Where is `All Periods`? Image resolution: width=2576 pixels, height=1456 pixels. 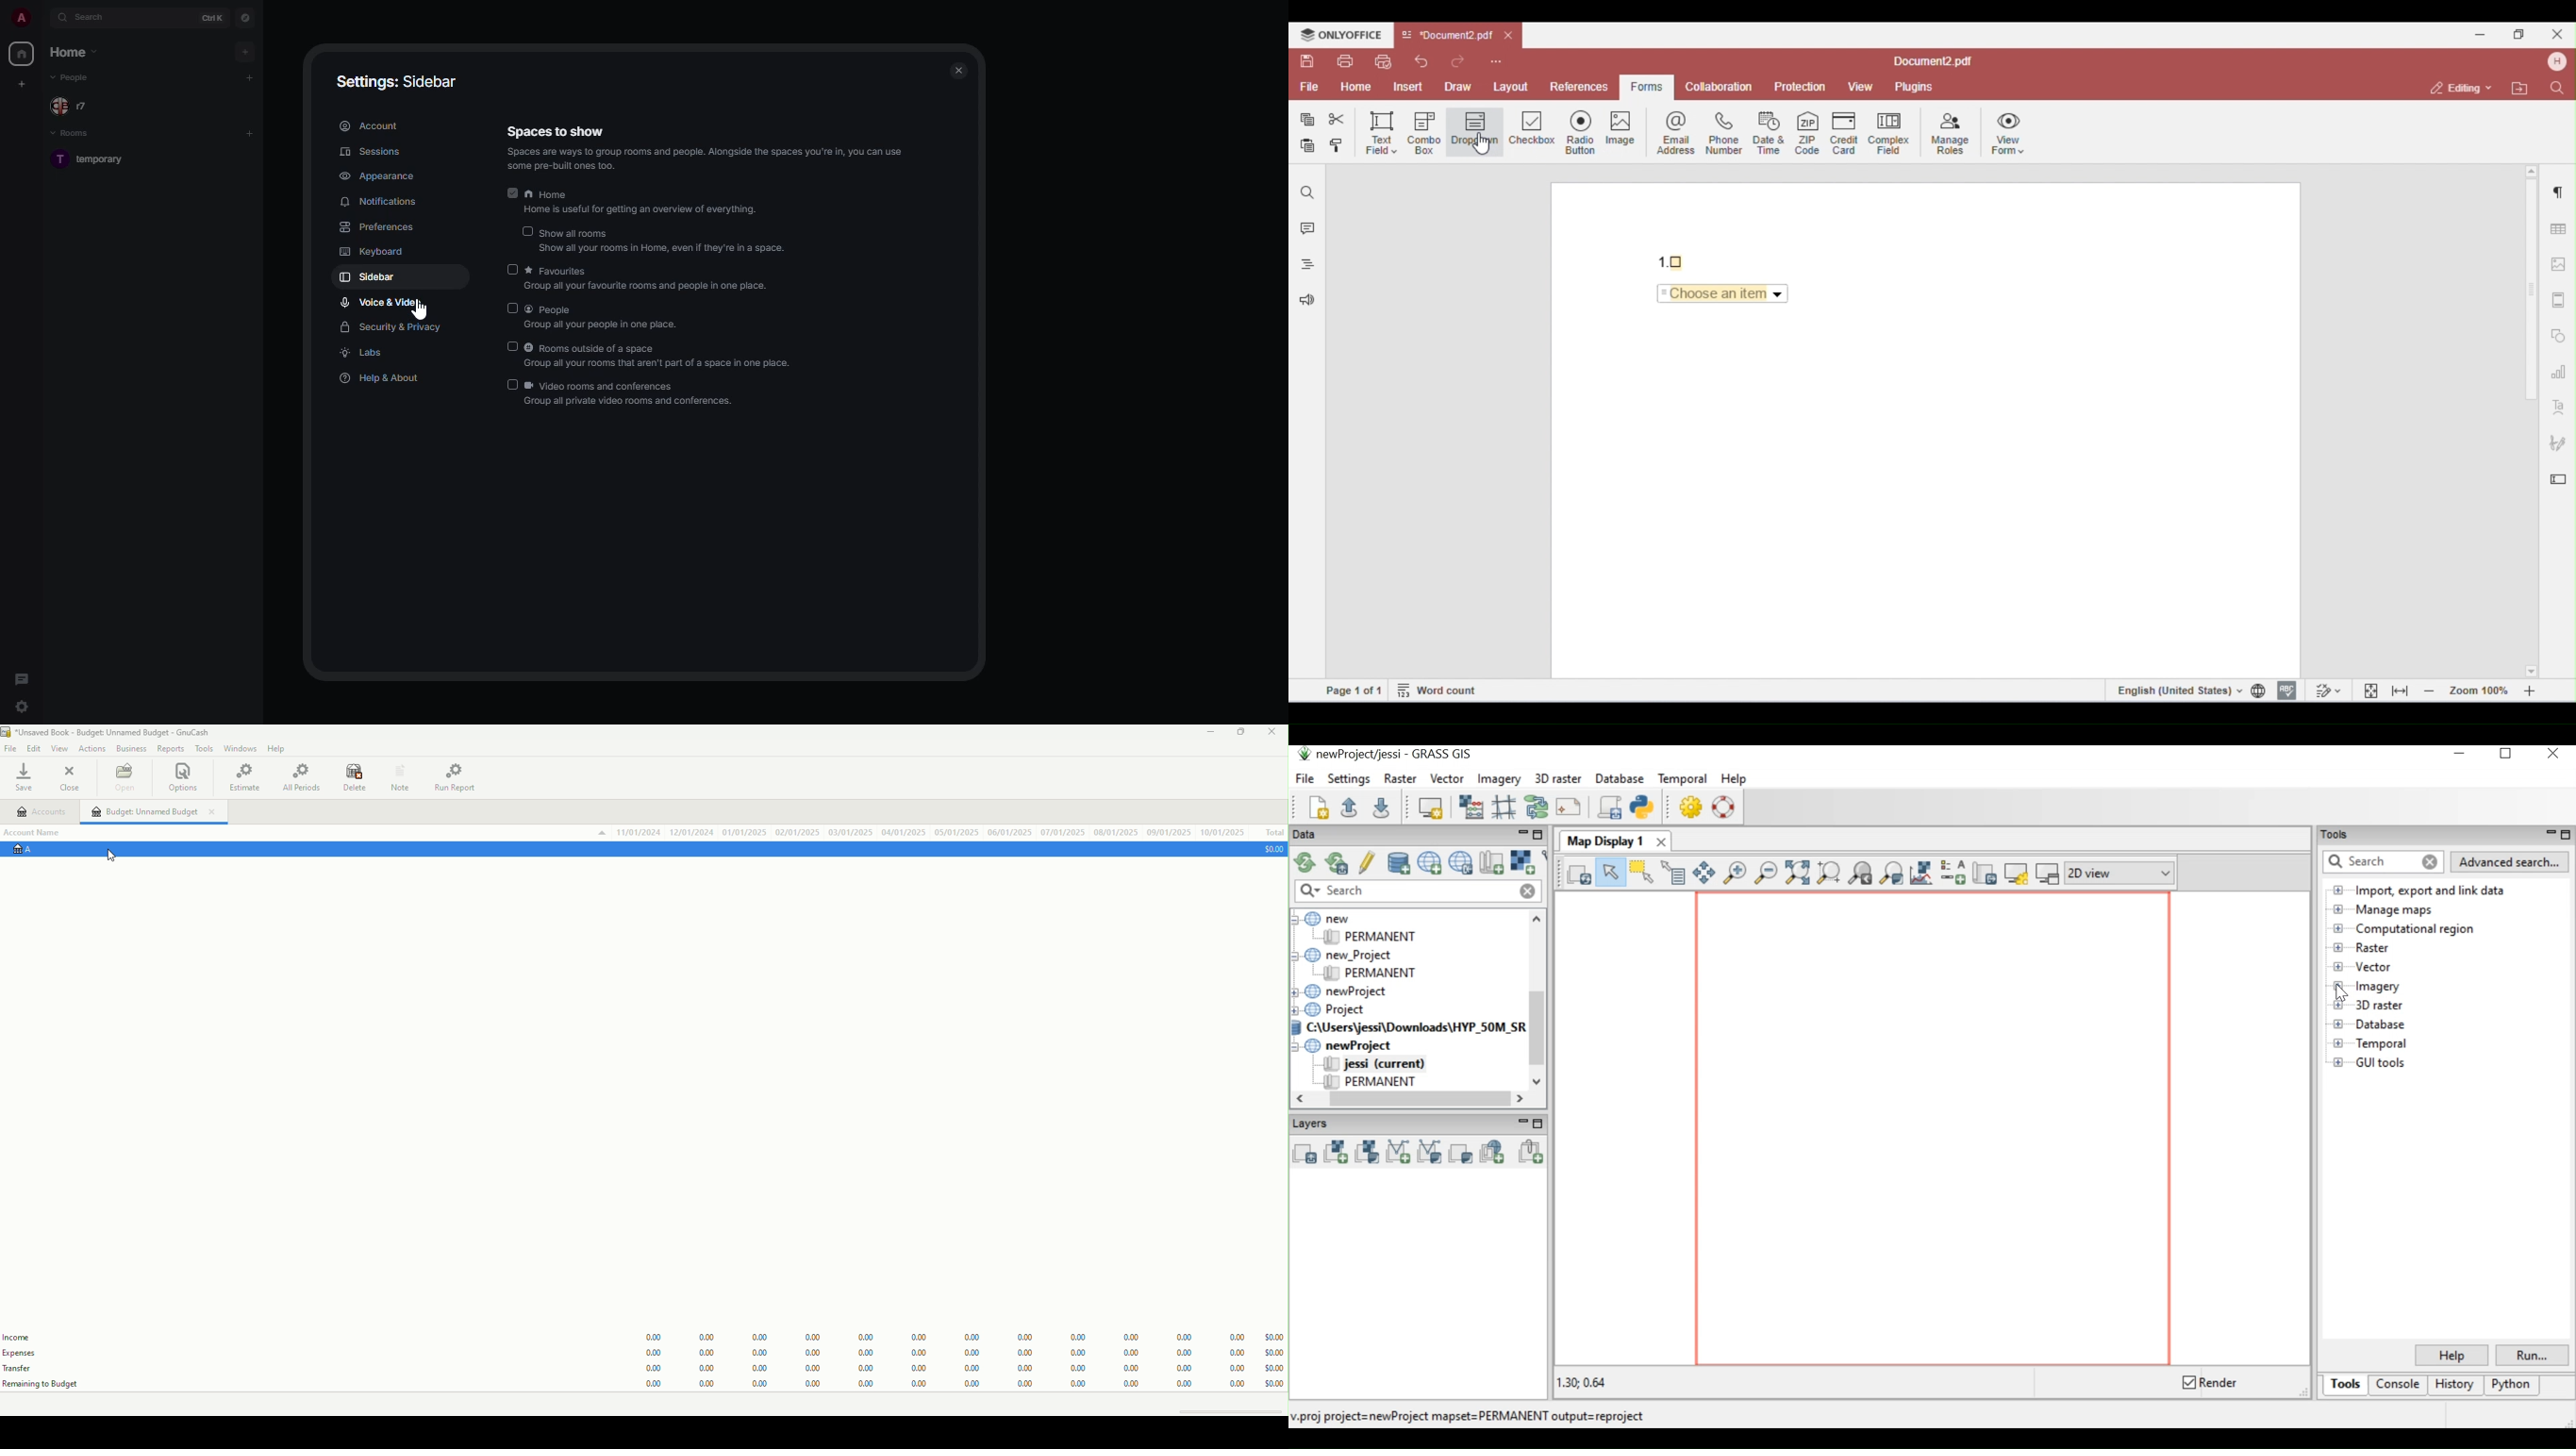
All Periods is located at coordinates (302, 778).